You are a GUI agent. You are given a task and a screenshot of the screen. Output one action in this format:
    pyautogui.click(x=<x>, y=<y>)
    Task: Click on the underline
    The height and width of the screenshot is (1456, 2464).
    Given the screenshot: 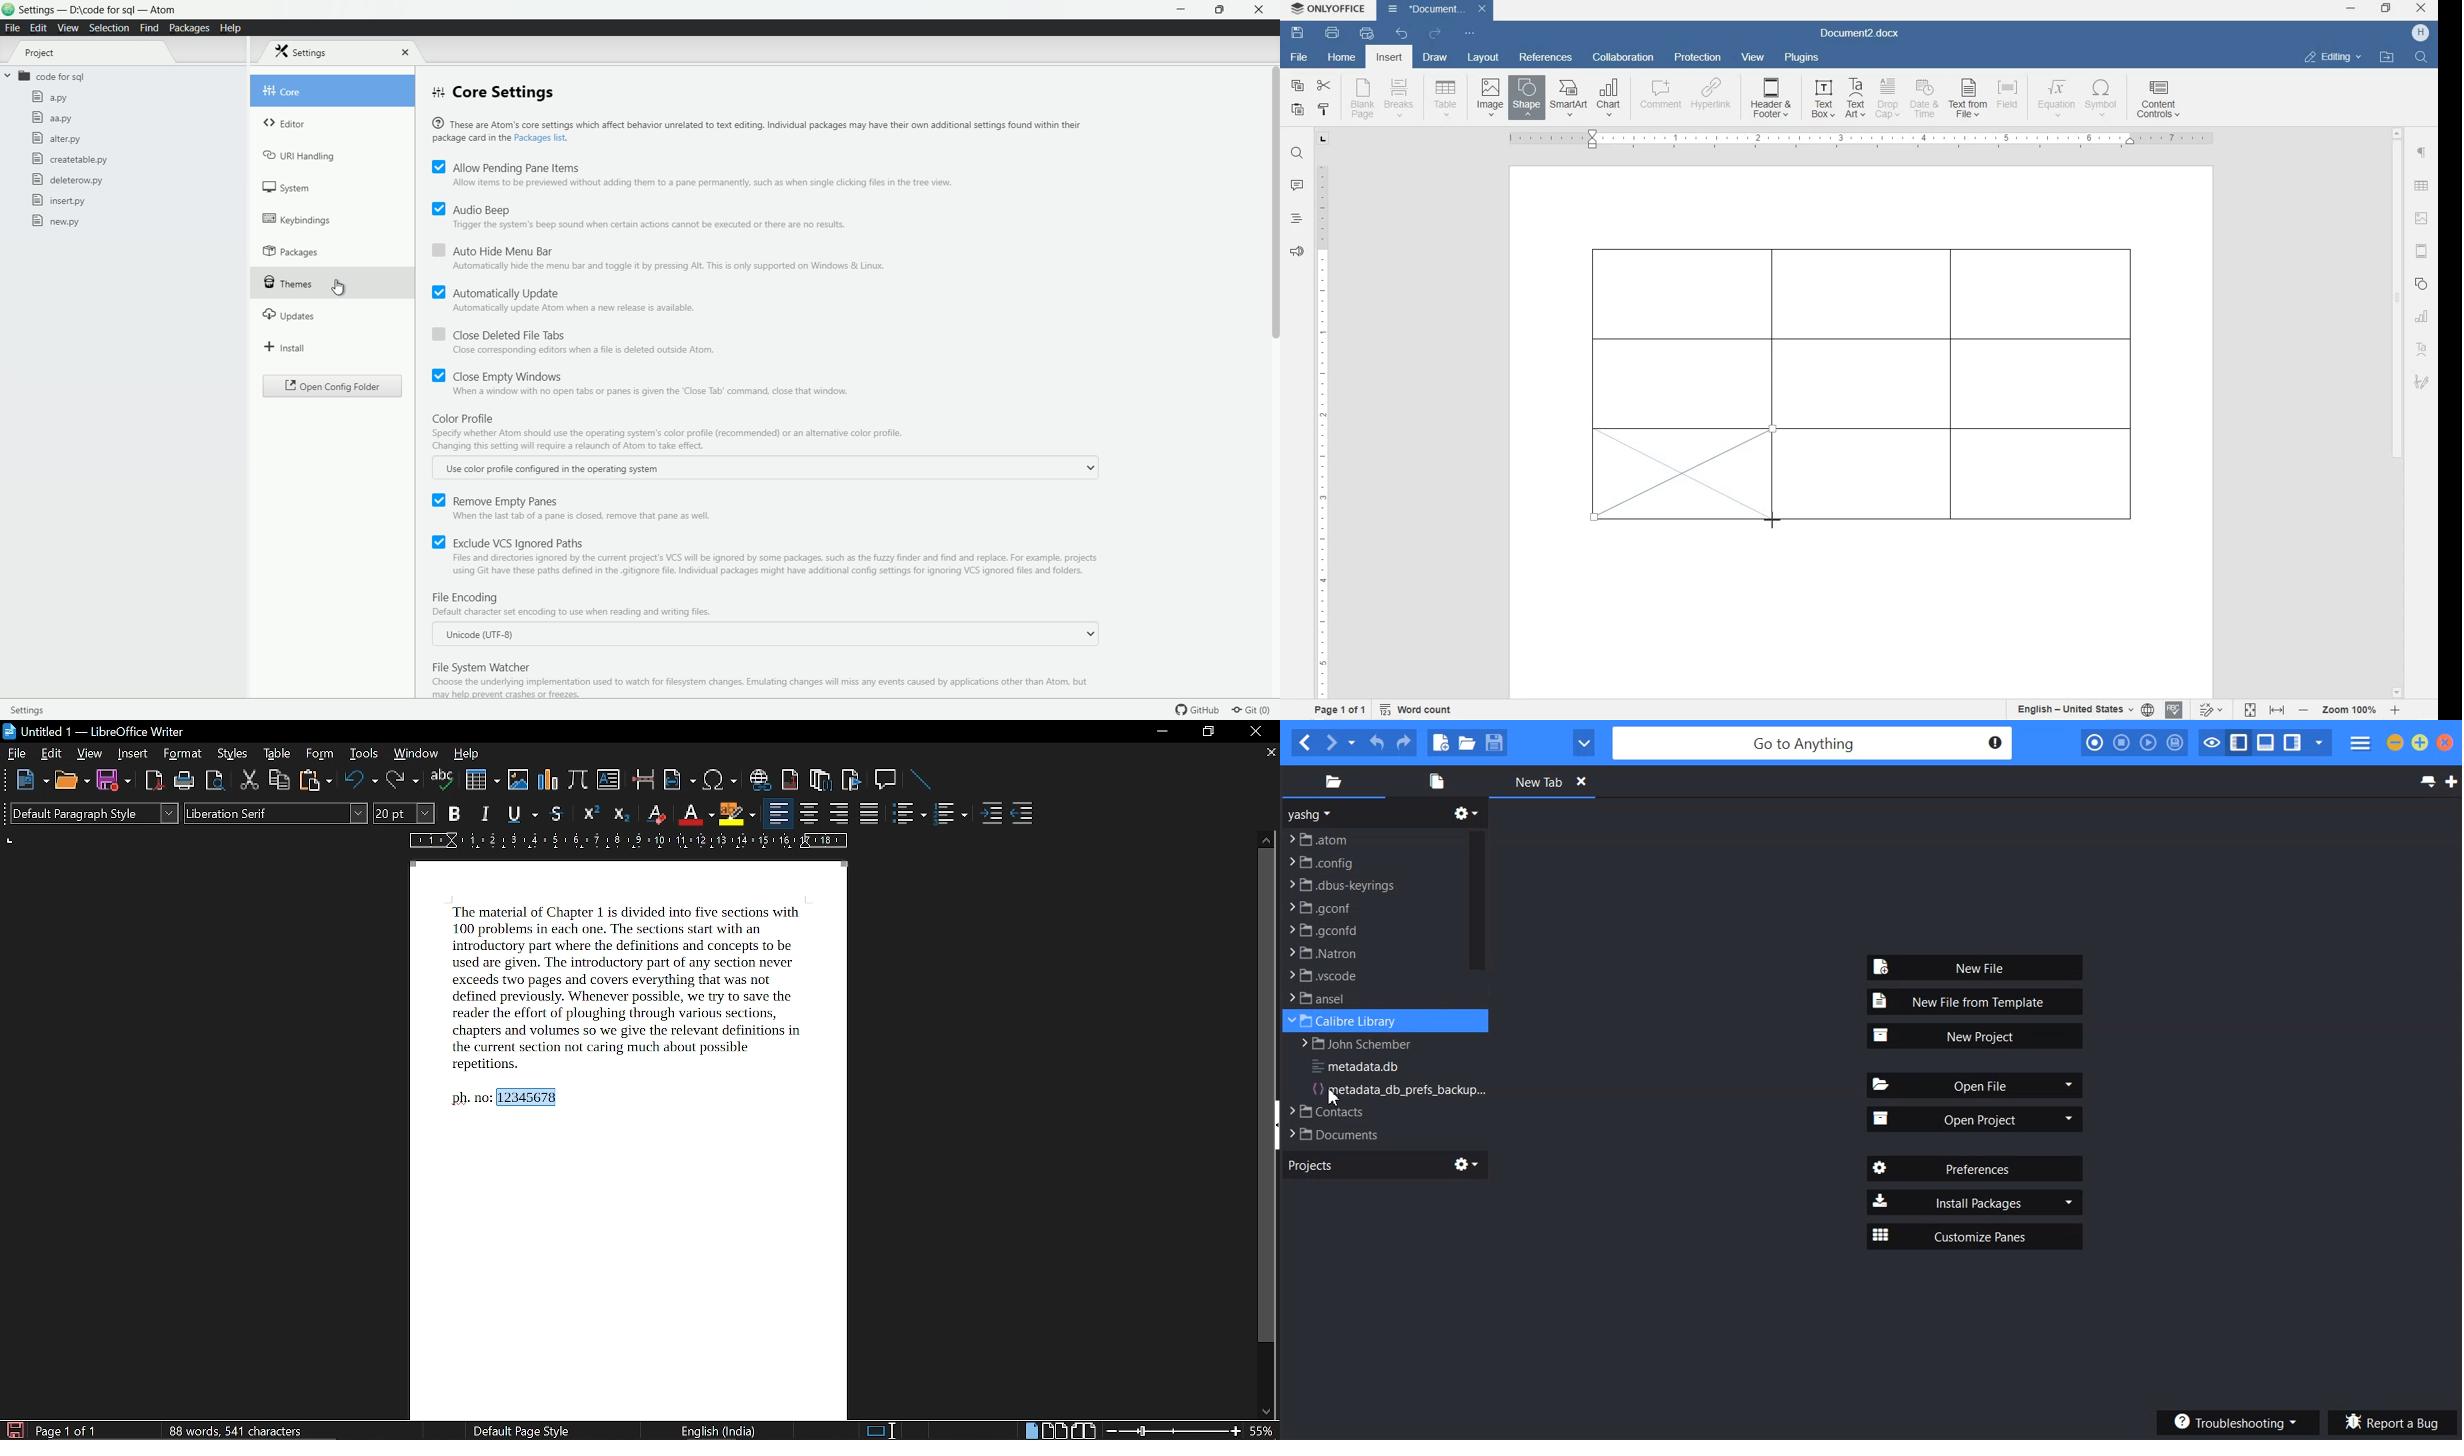 What is the action you would take?
    pyautogui.click(x=521, y=813)
    